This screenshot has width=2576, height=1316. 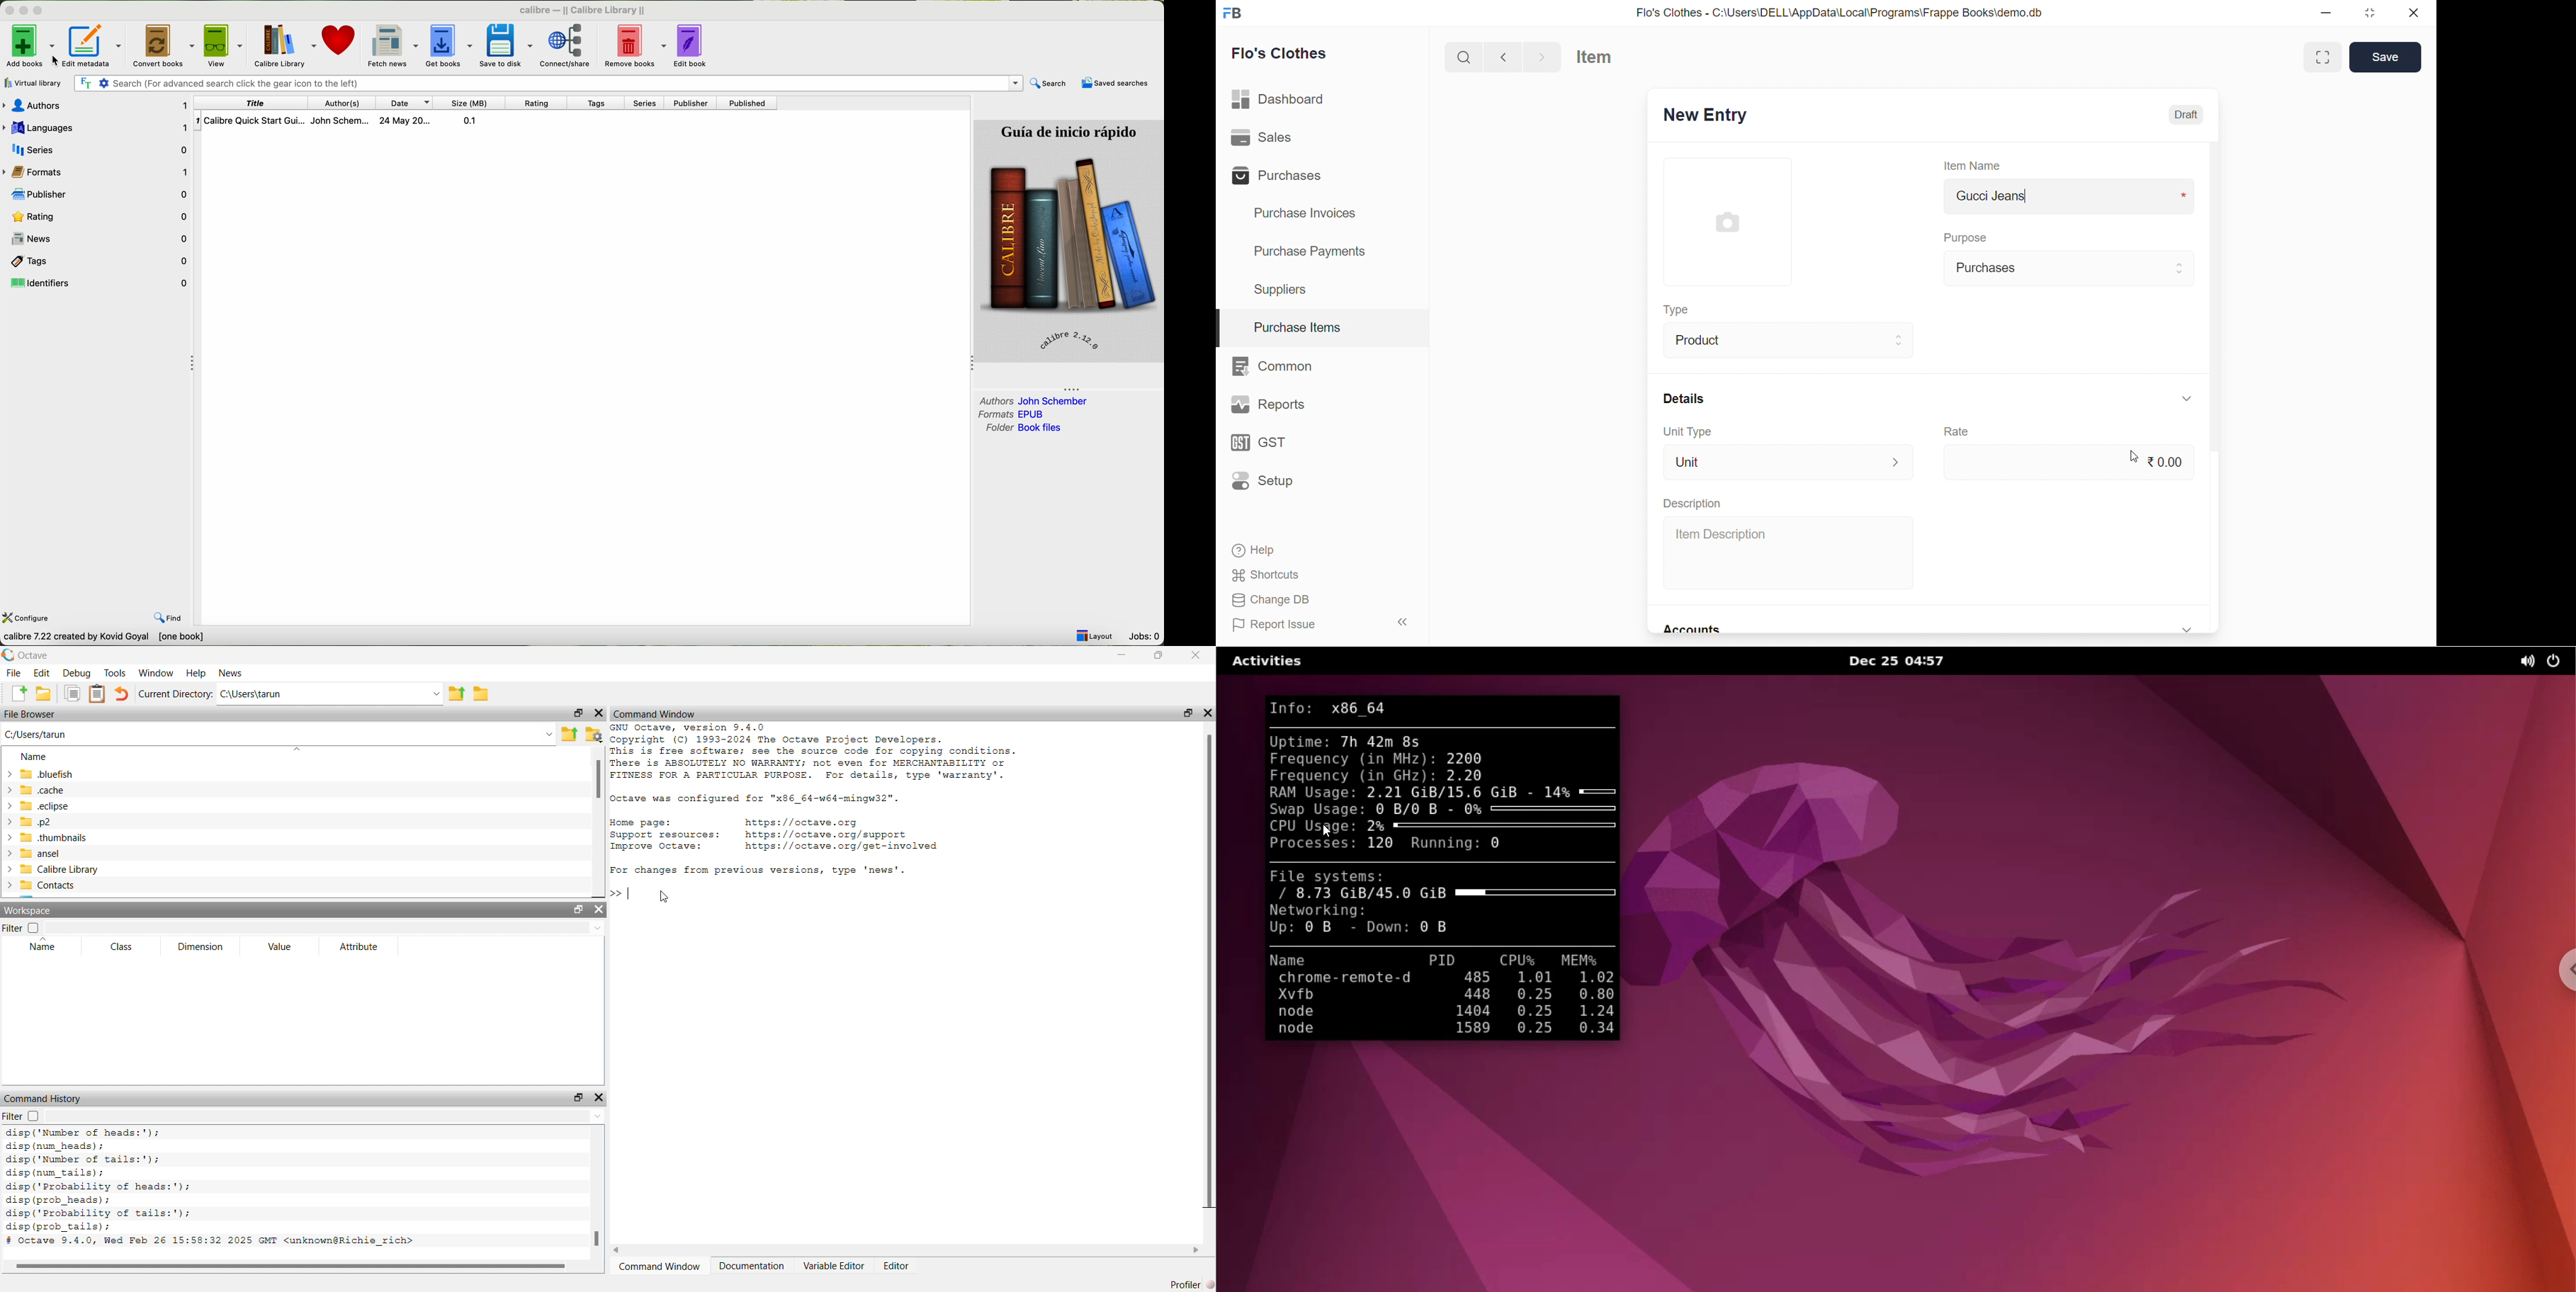 What do you see at coordinates (324, 927) in the screenshot?
I see `Enter text to filter the workspace` at bounding box center [324, 927].